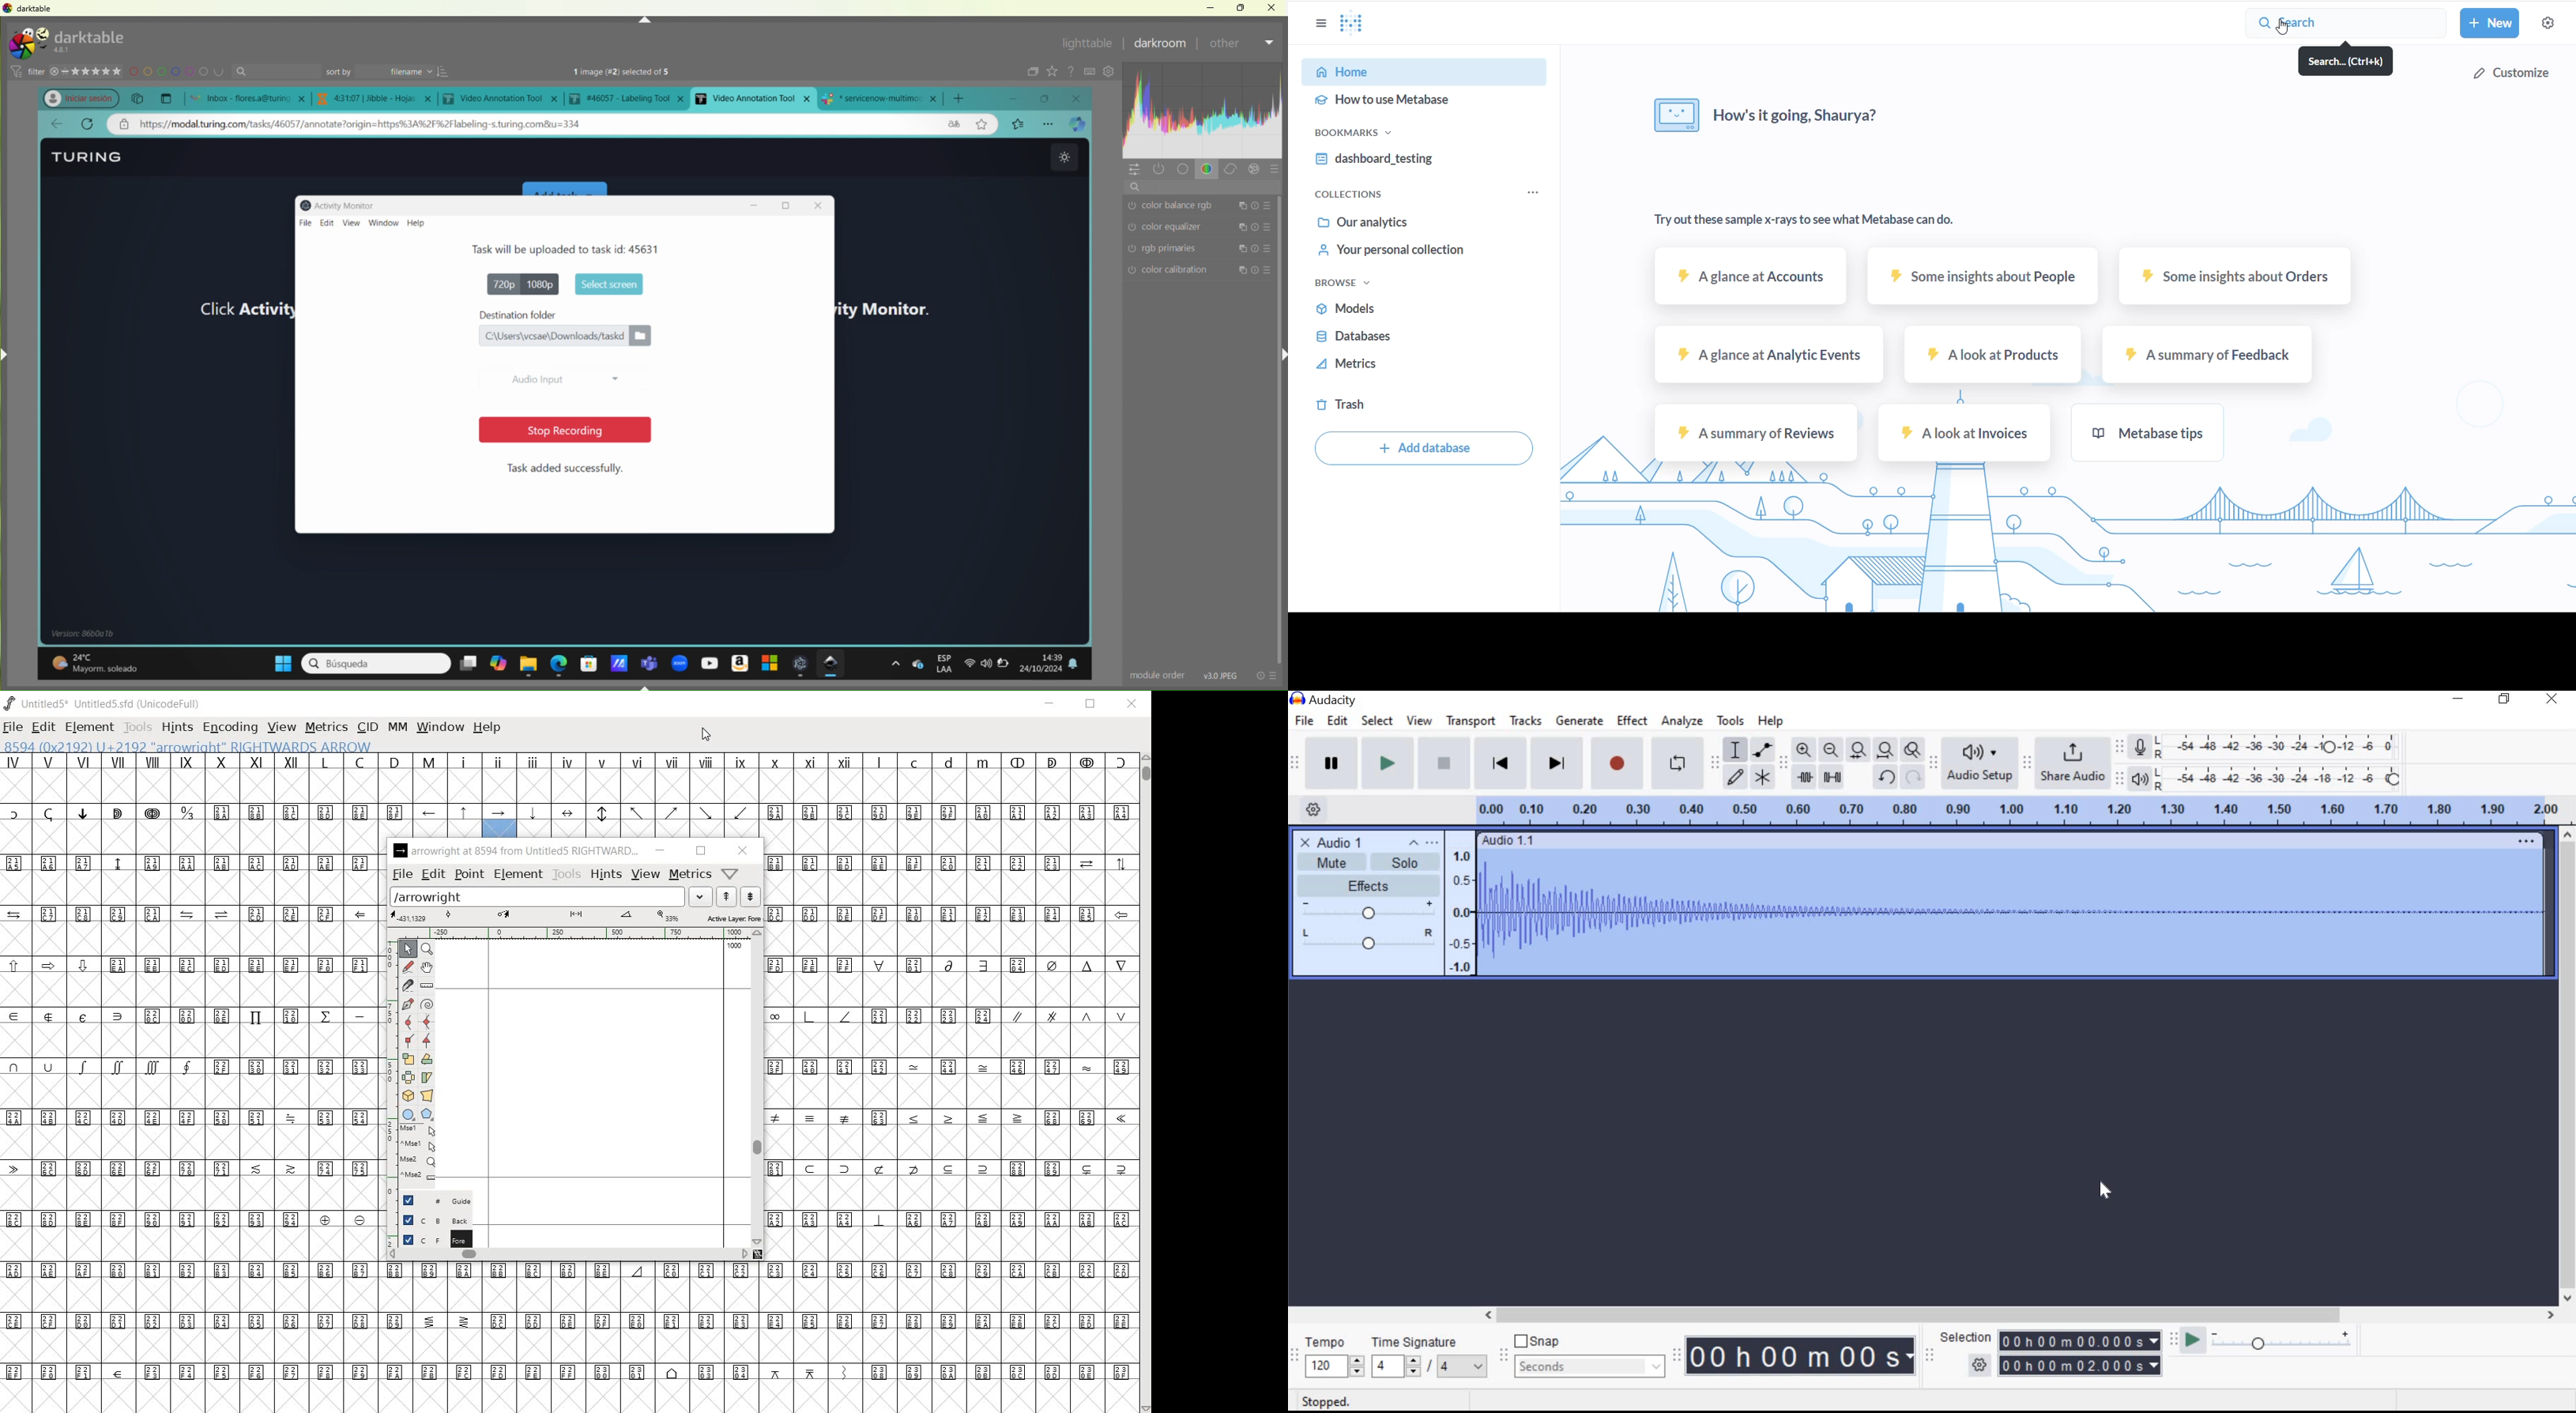 The image size is (2576, 1428). Describe the element at coordinates (1212, 8) in the screenshot. I see `Minimize` at that location.